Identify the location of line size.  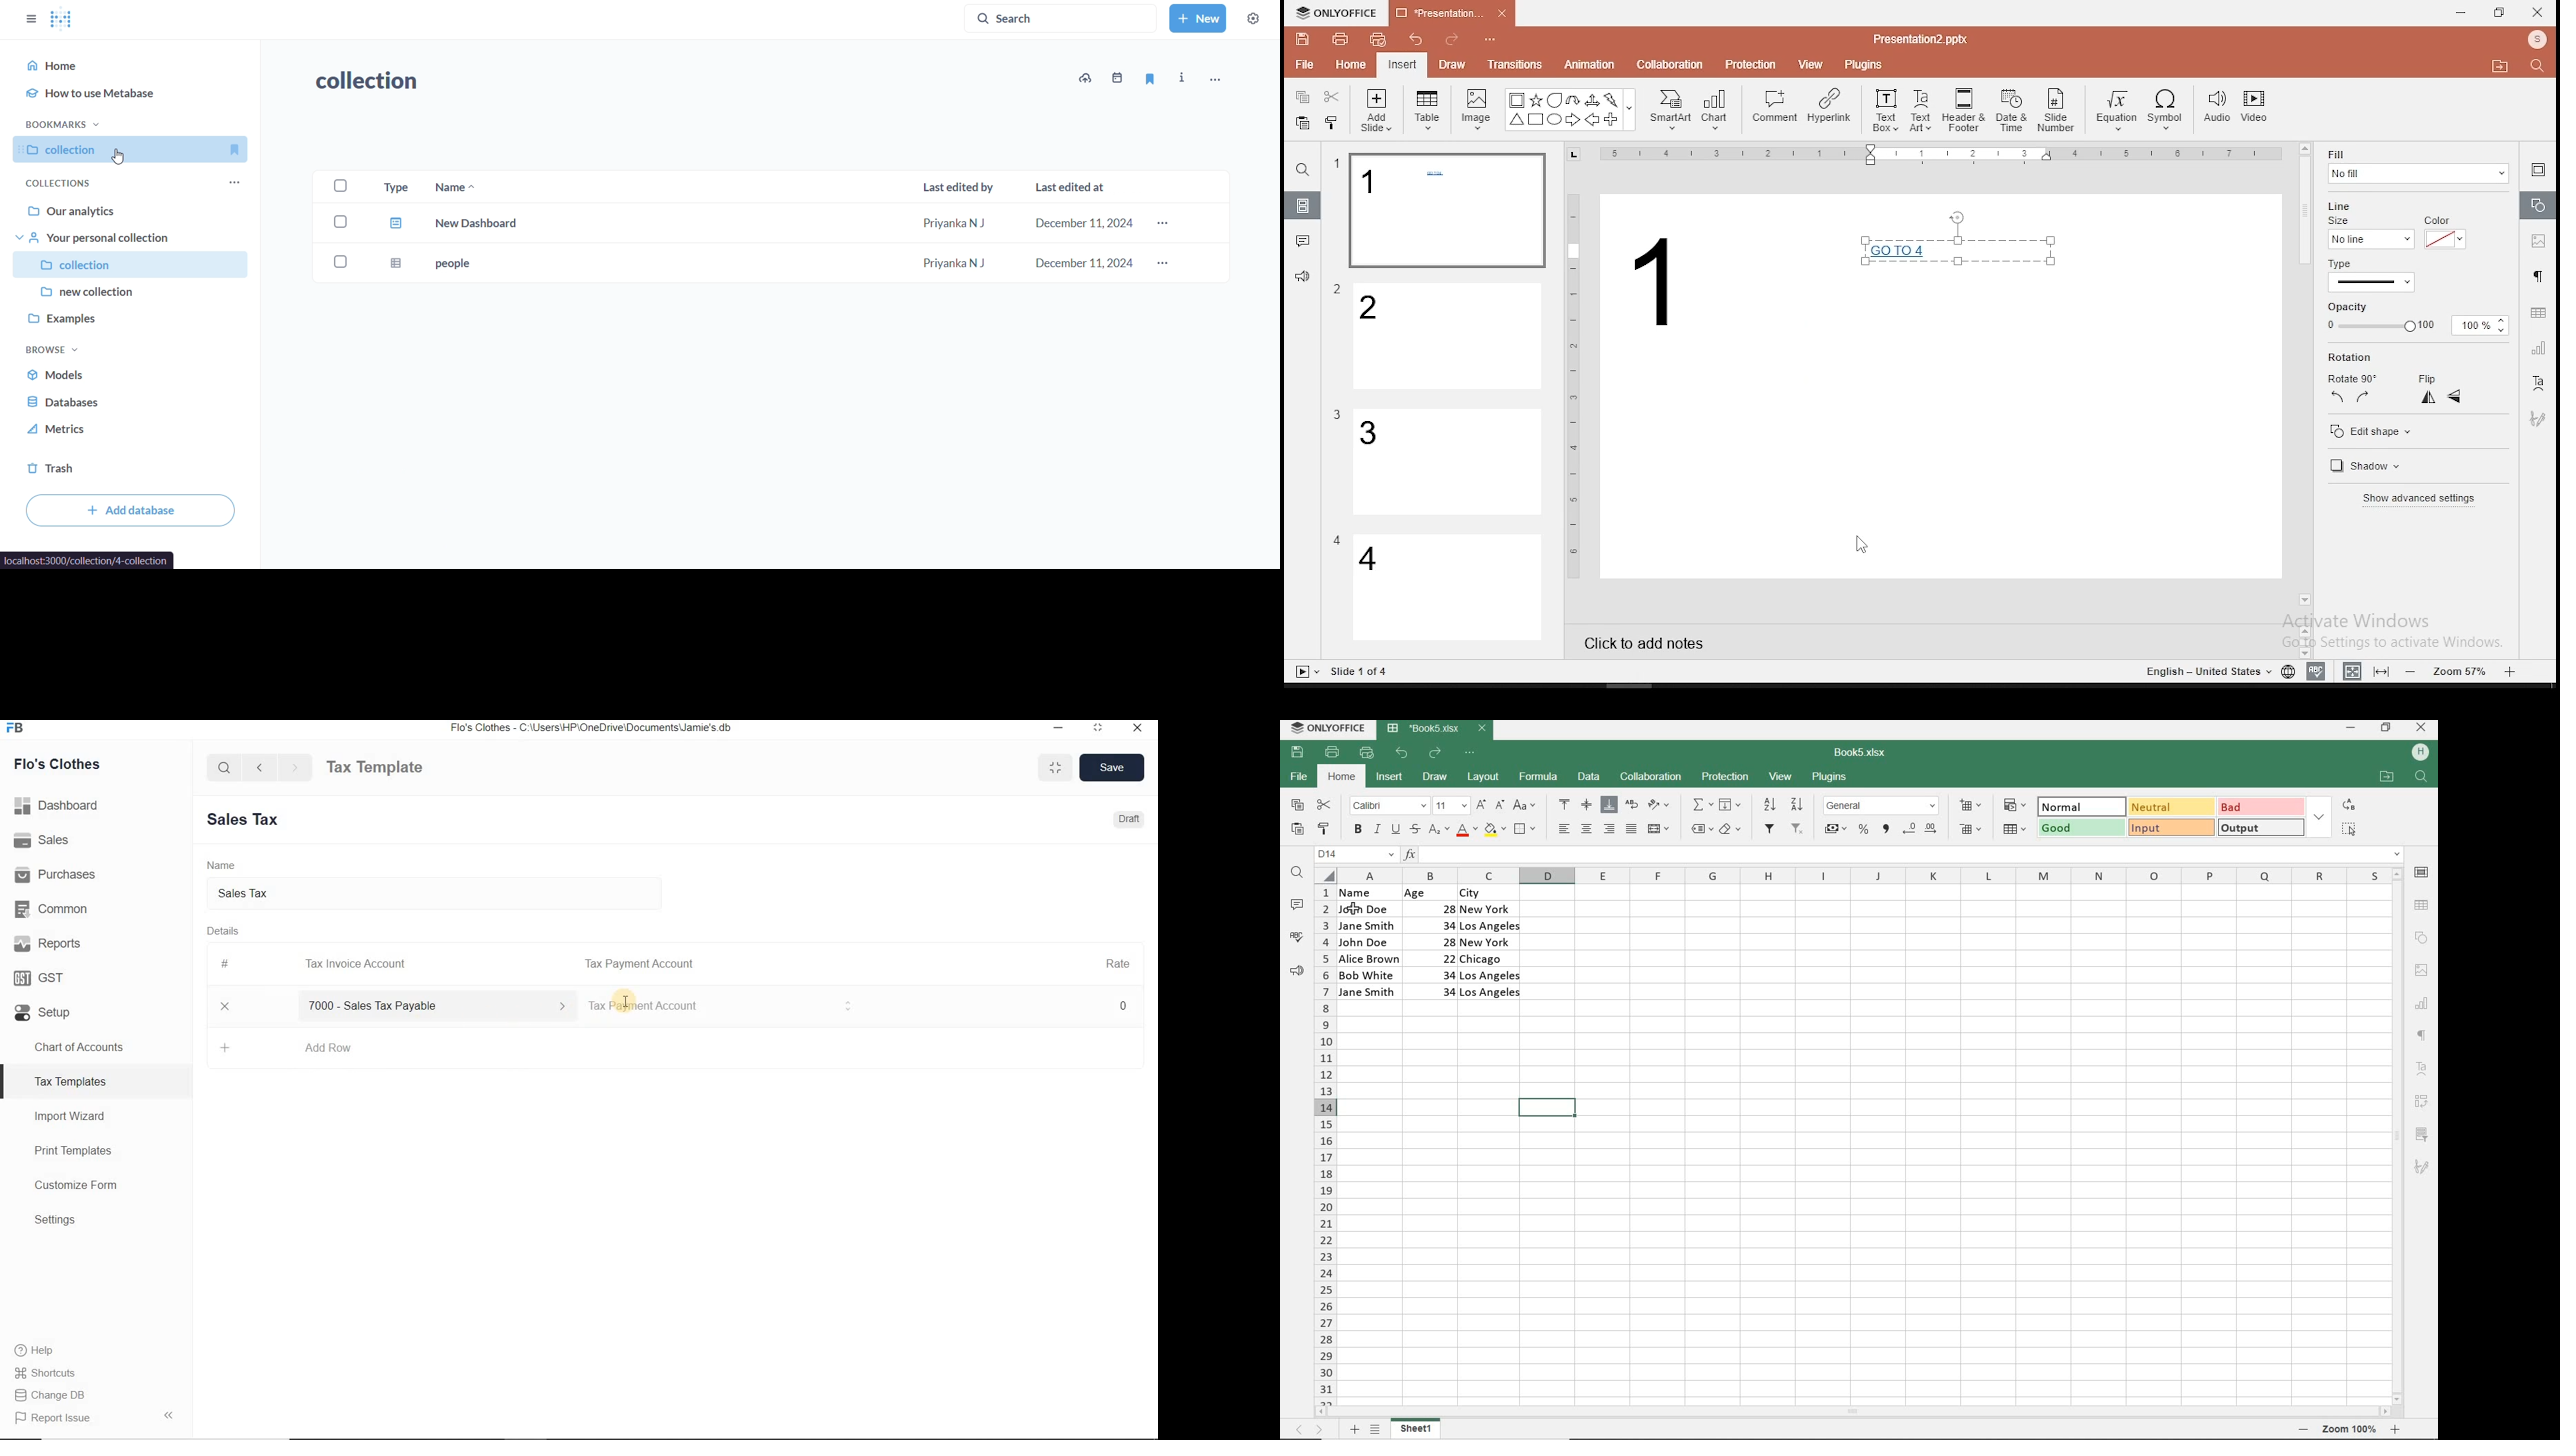
(2370, 238).